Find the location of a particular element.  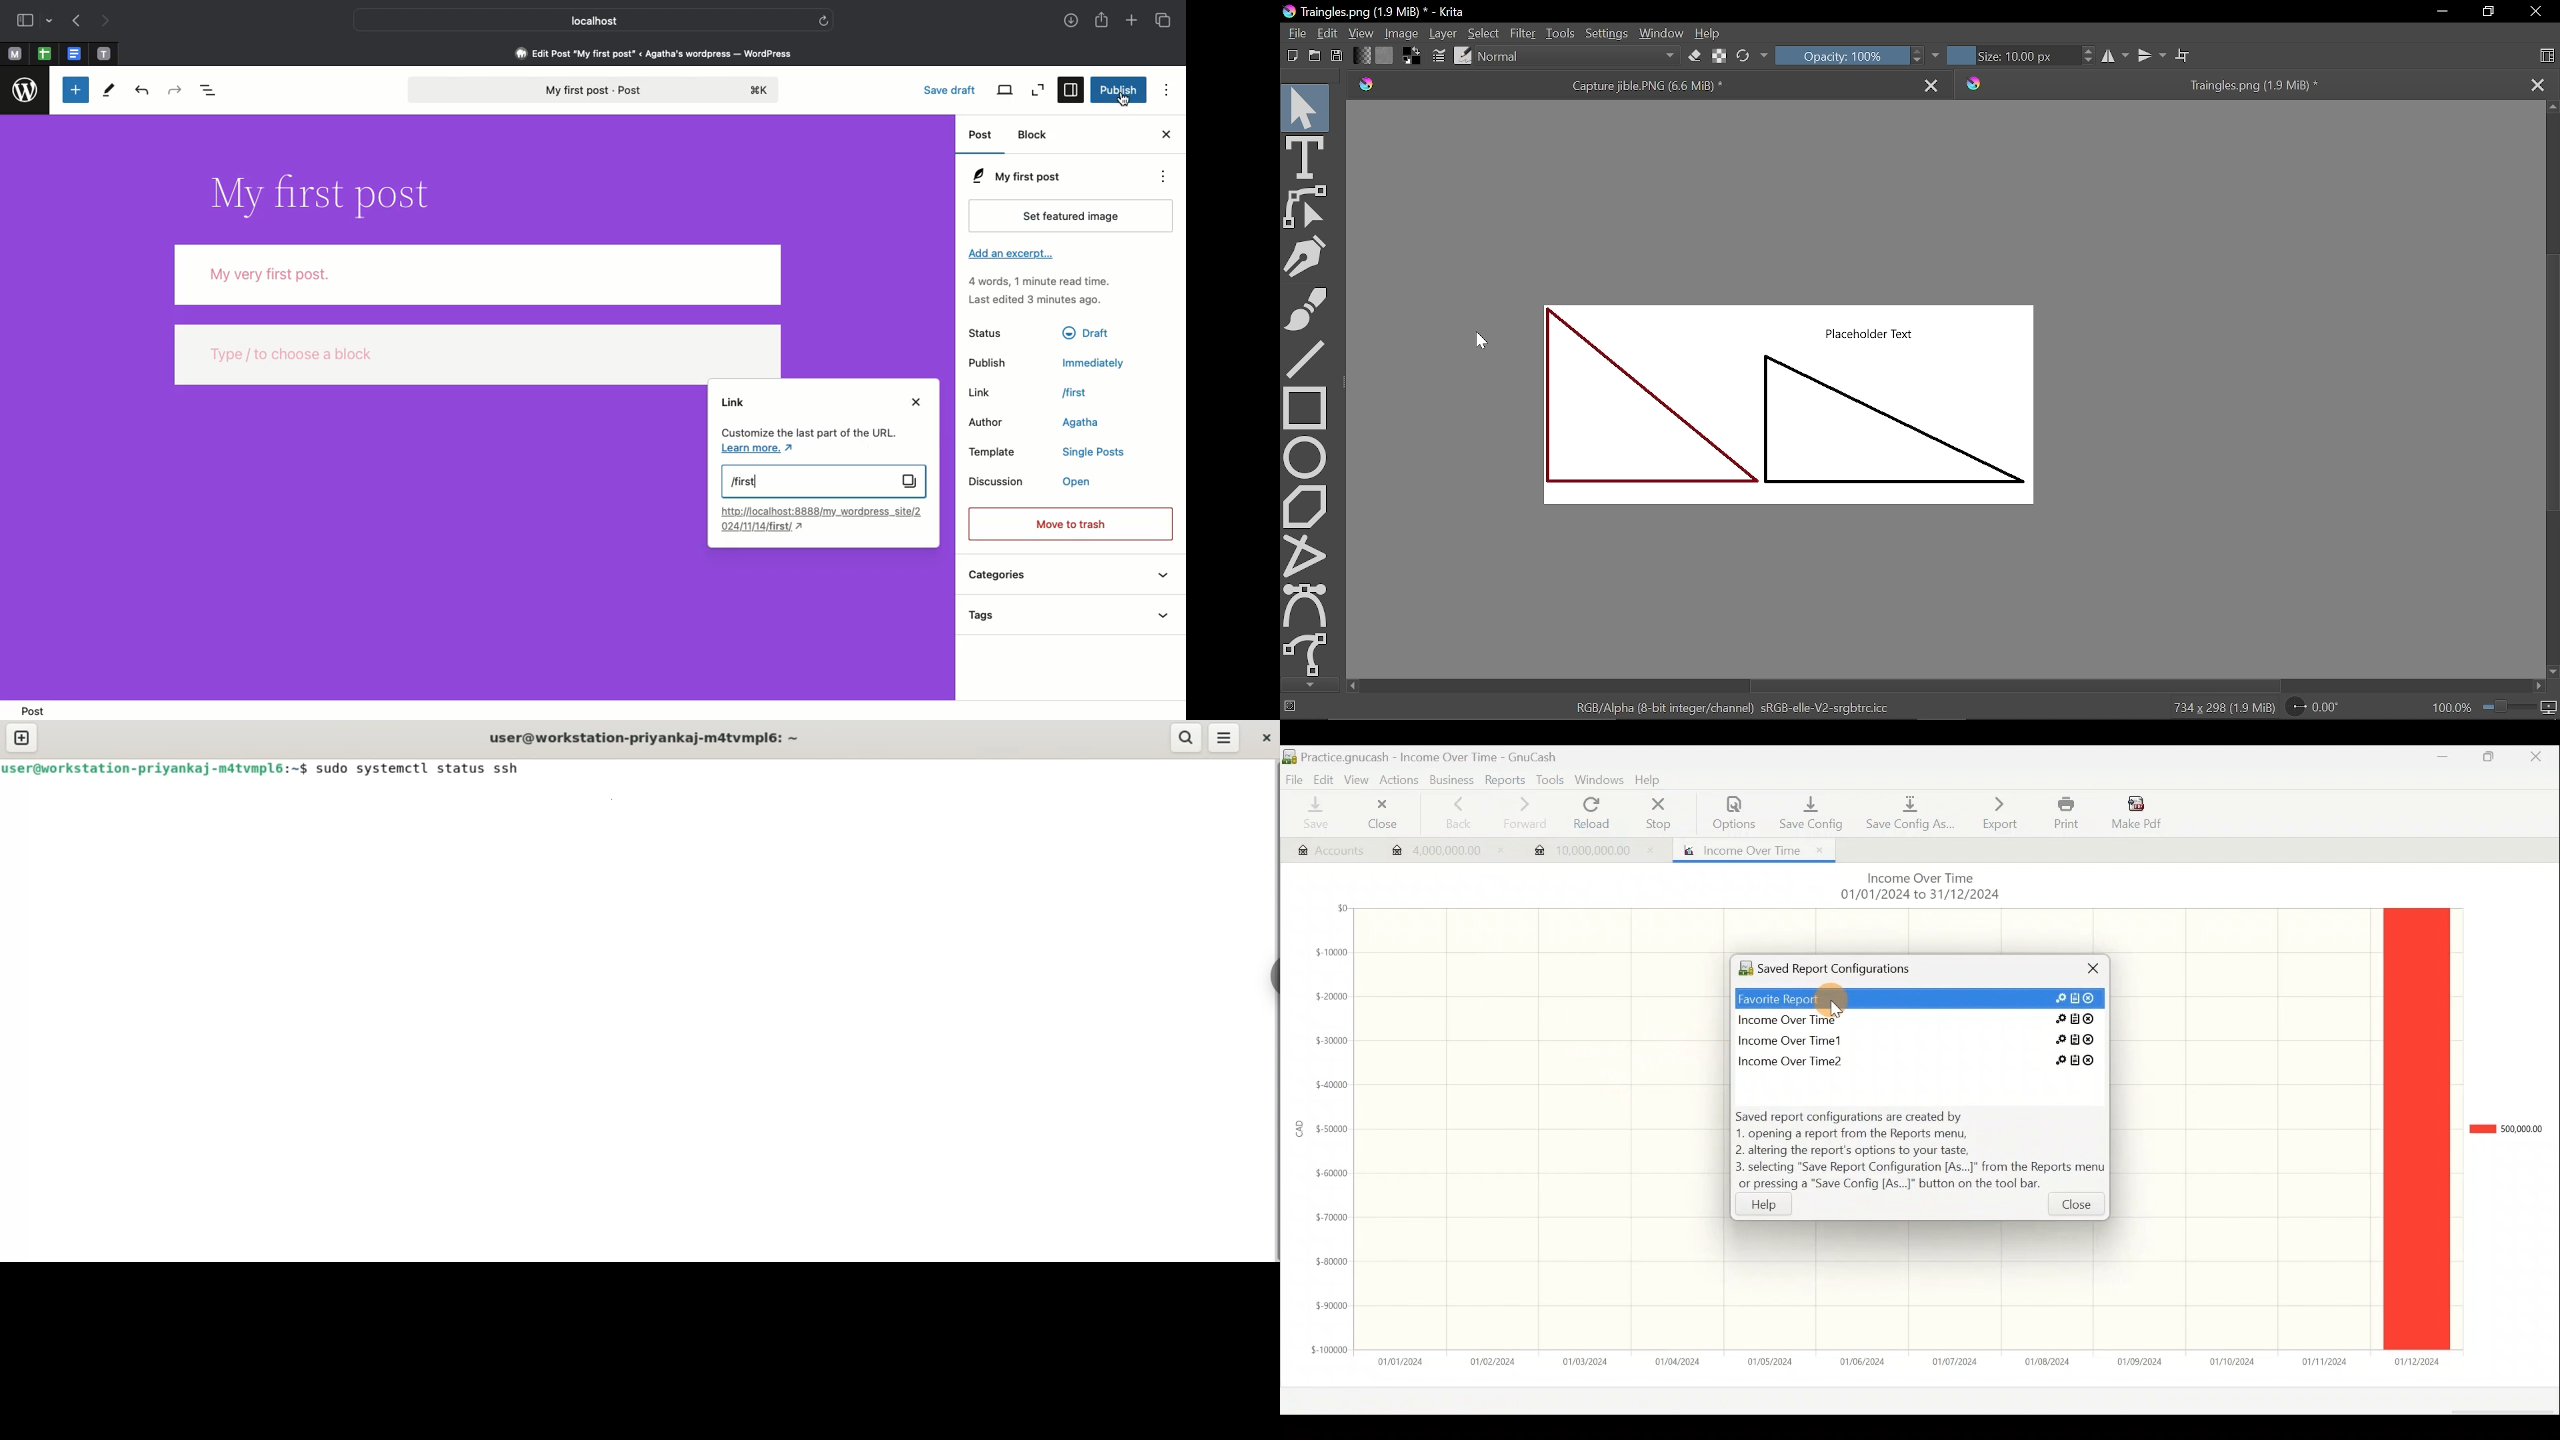

Restore down is located at coordinates (2486, 12).